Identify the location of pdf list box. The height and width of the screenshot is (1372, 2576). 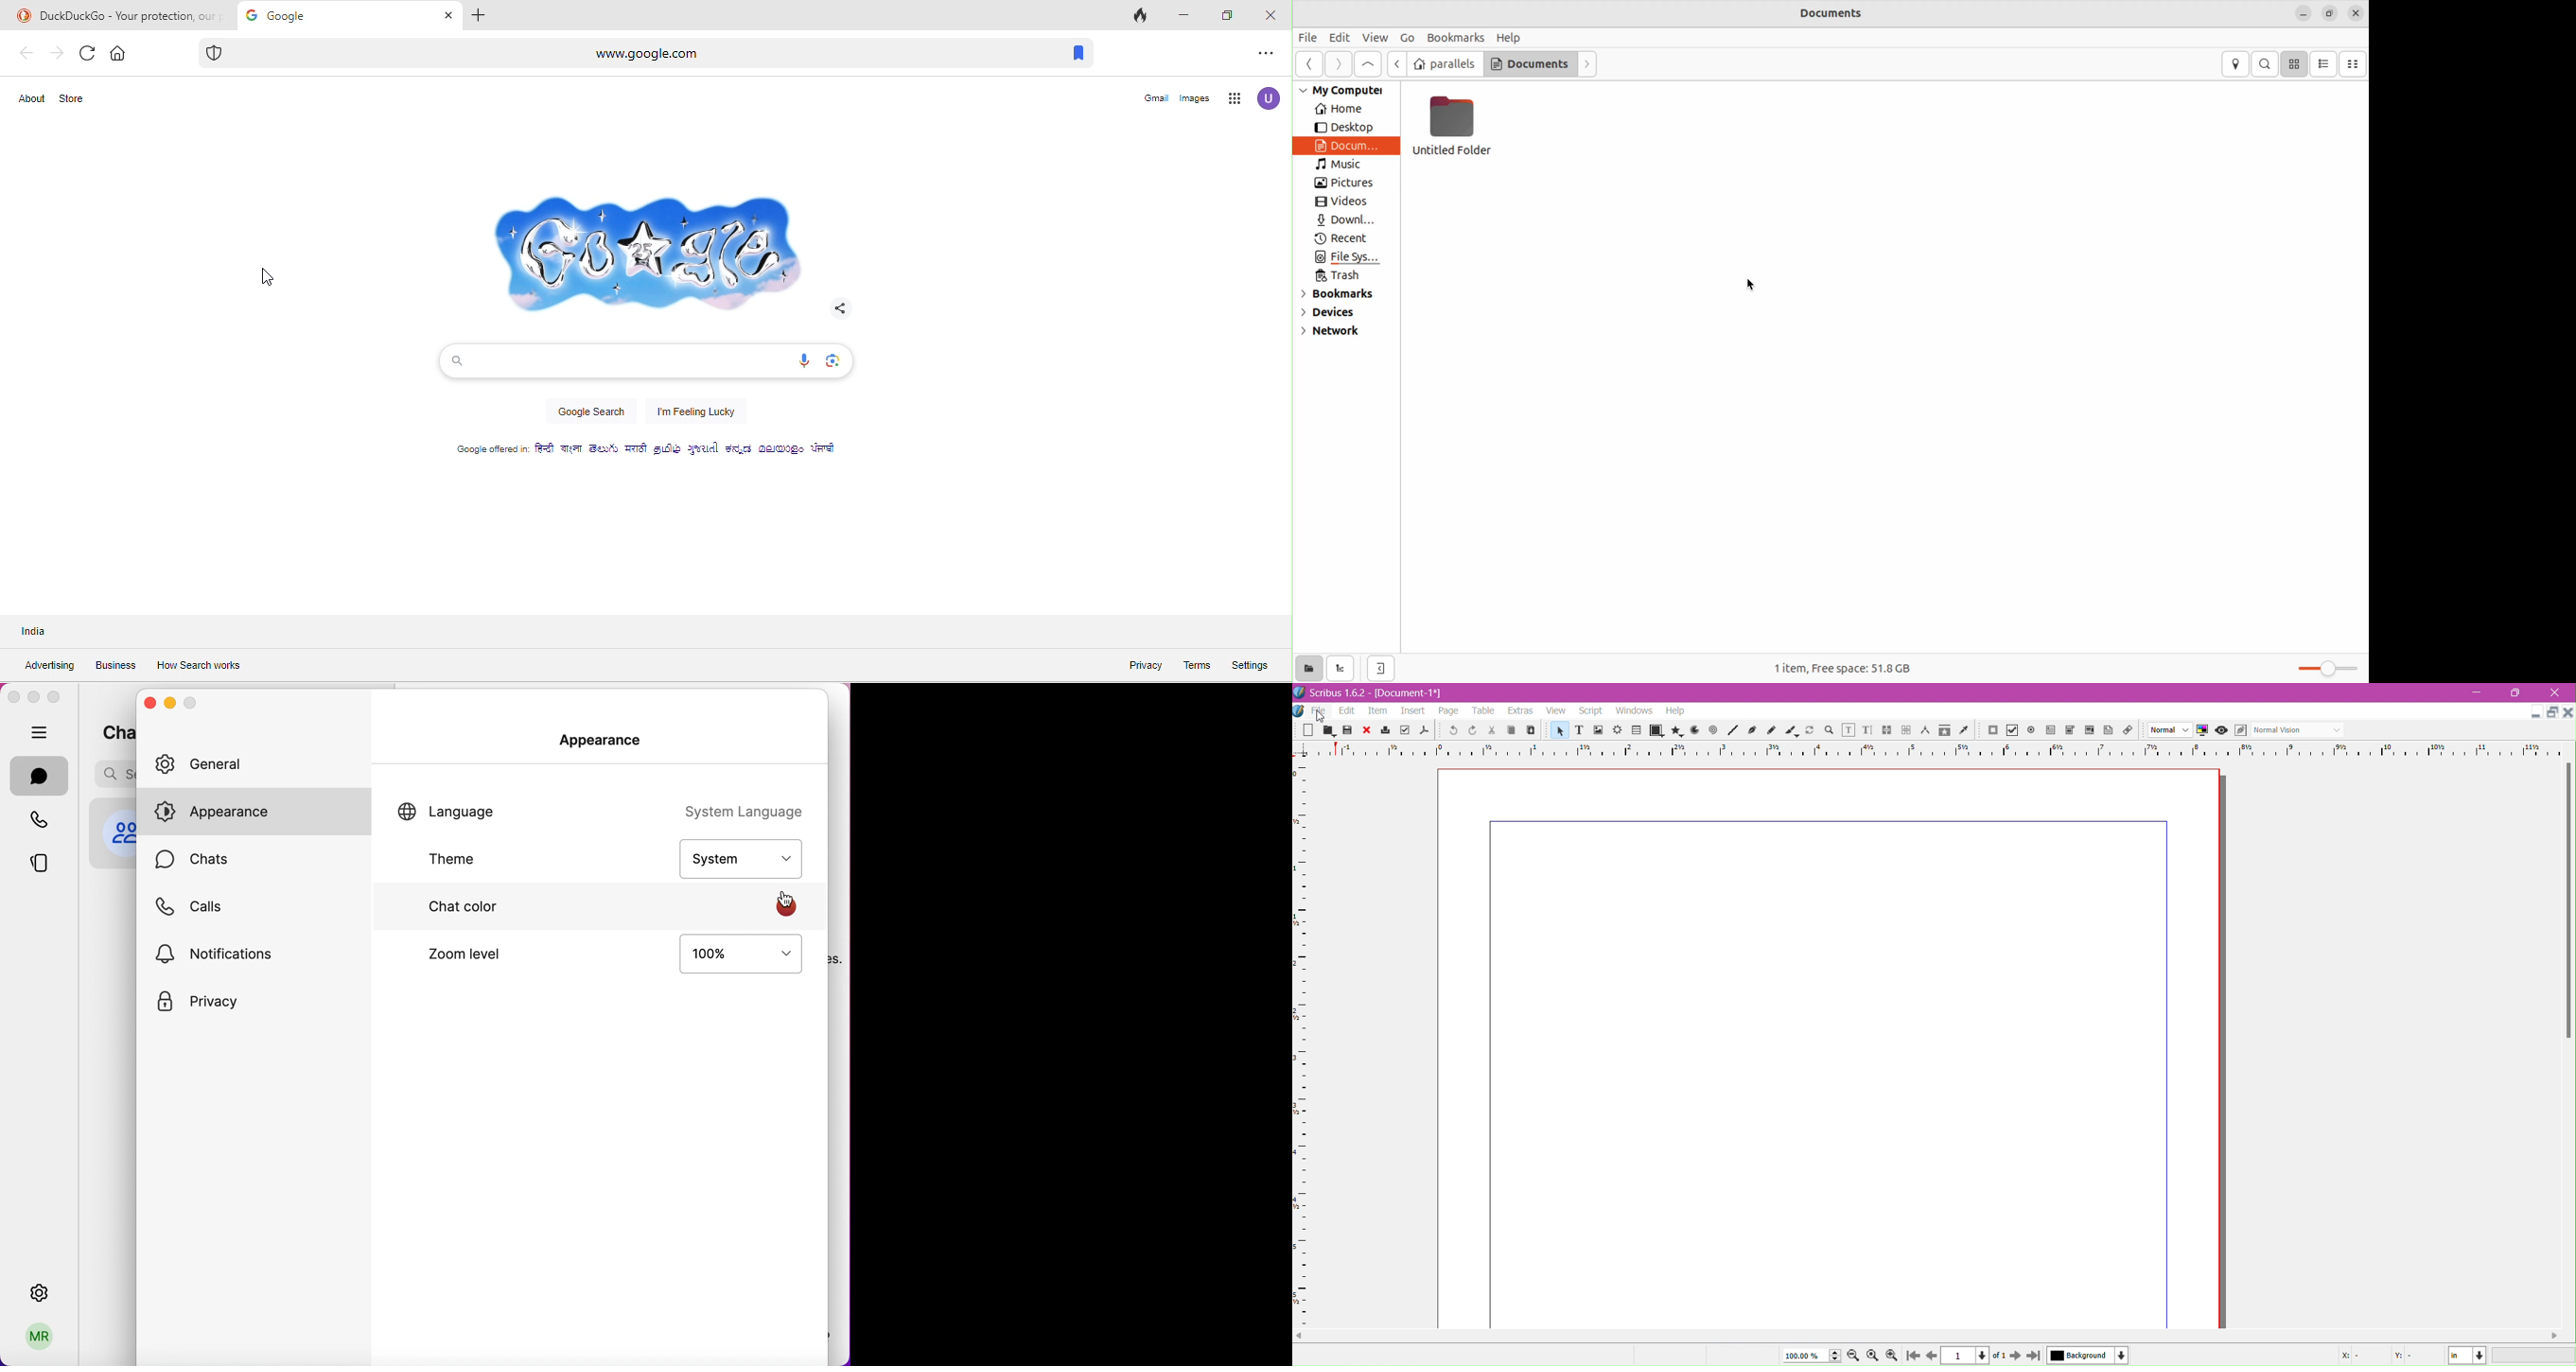
(2070, 731).